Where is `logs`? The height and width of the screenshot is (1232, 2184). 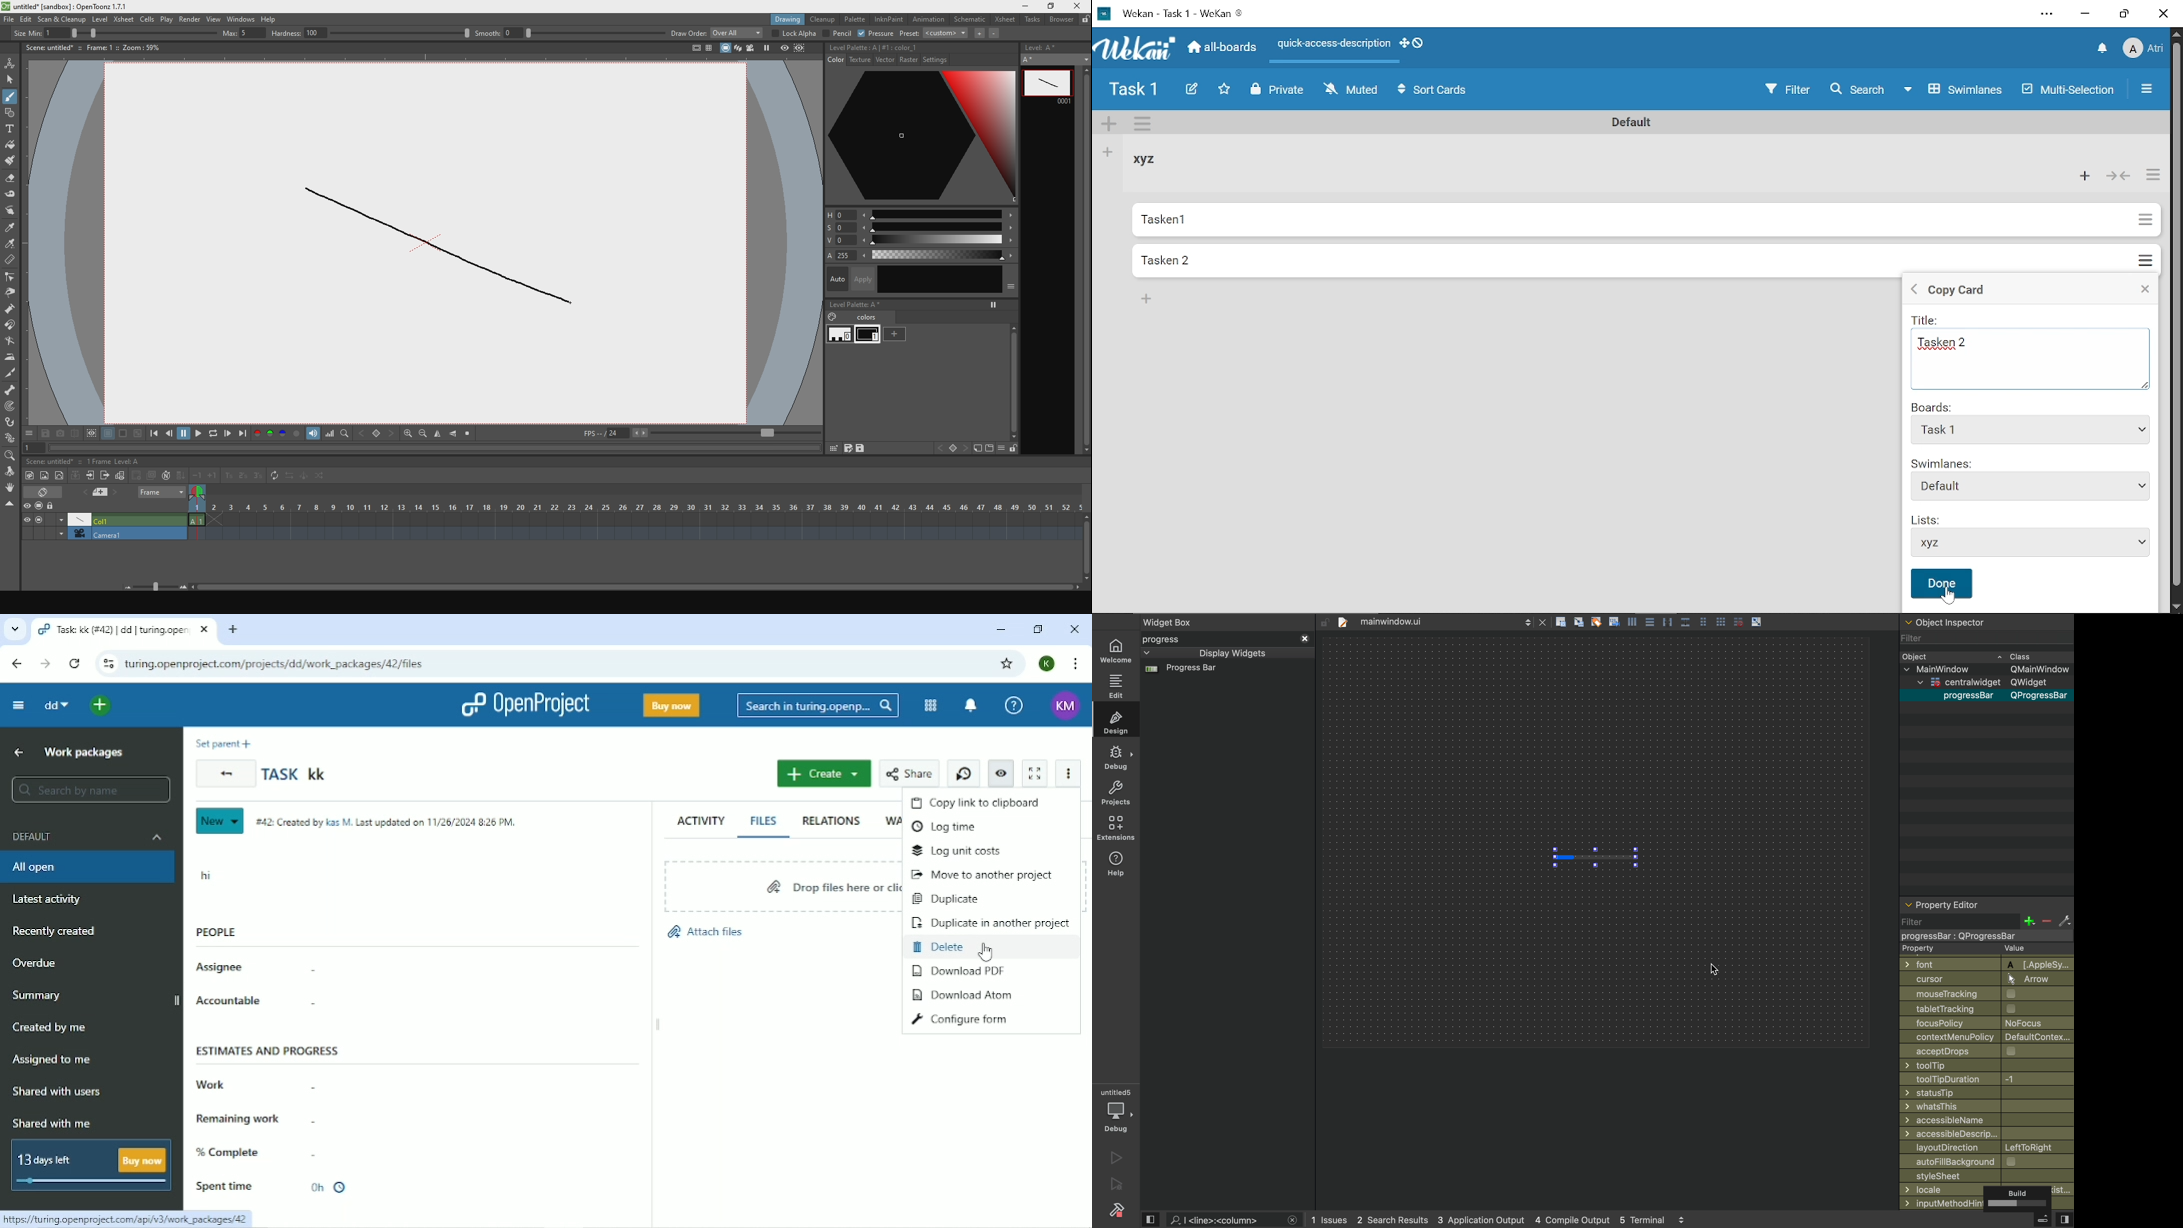 logs is located at coordinates (1503, 1220).